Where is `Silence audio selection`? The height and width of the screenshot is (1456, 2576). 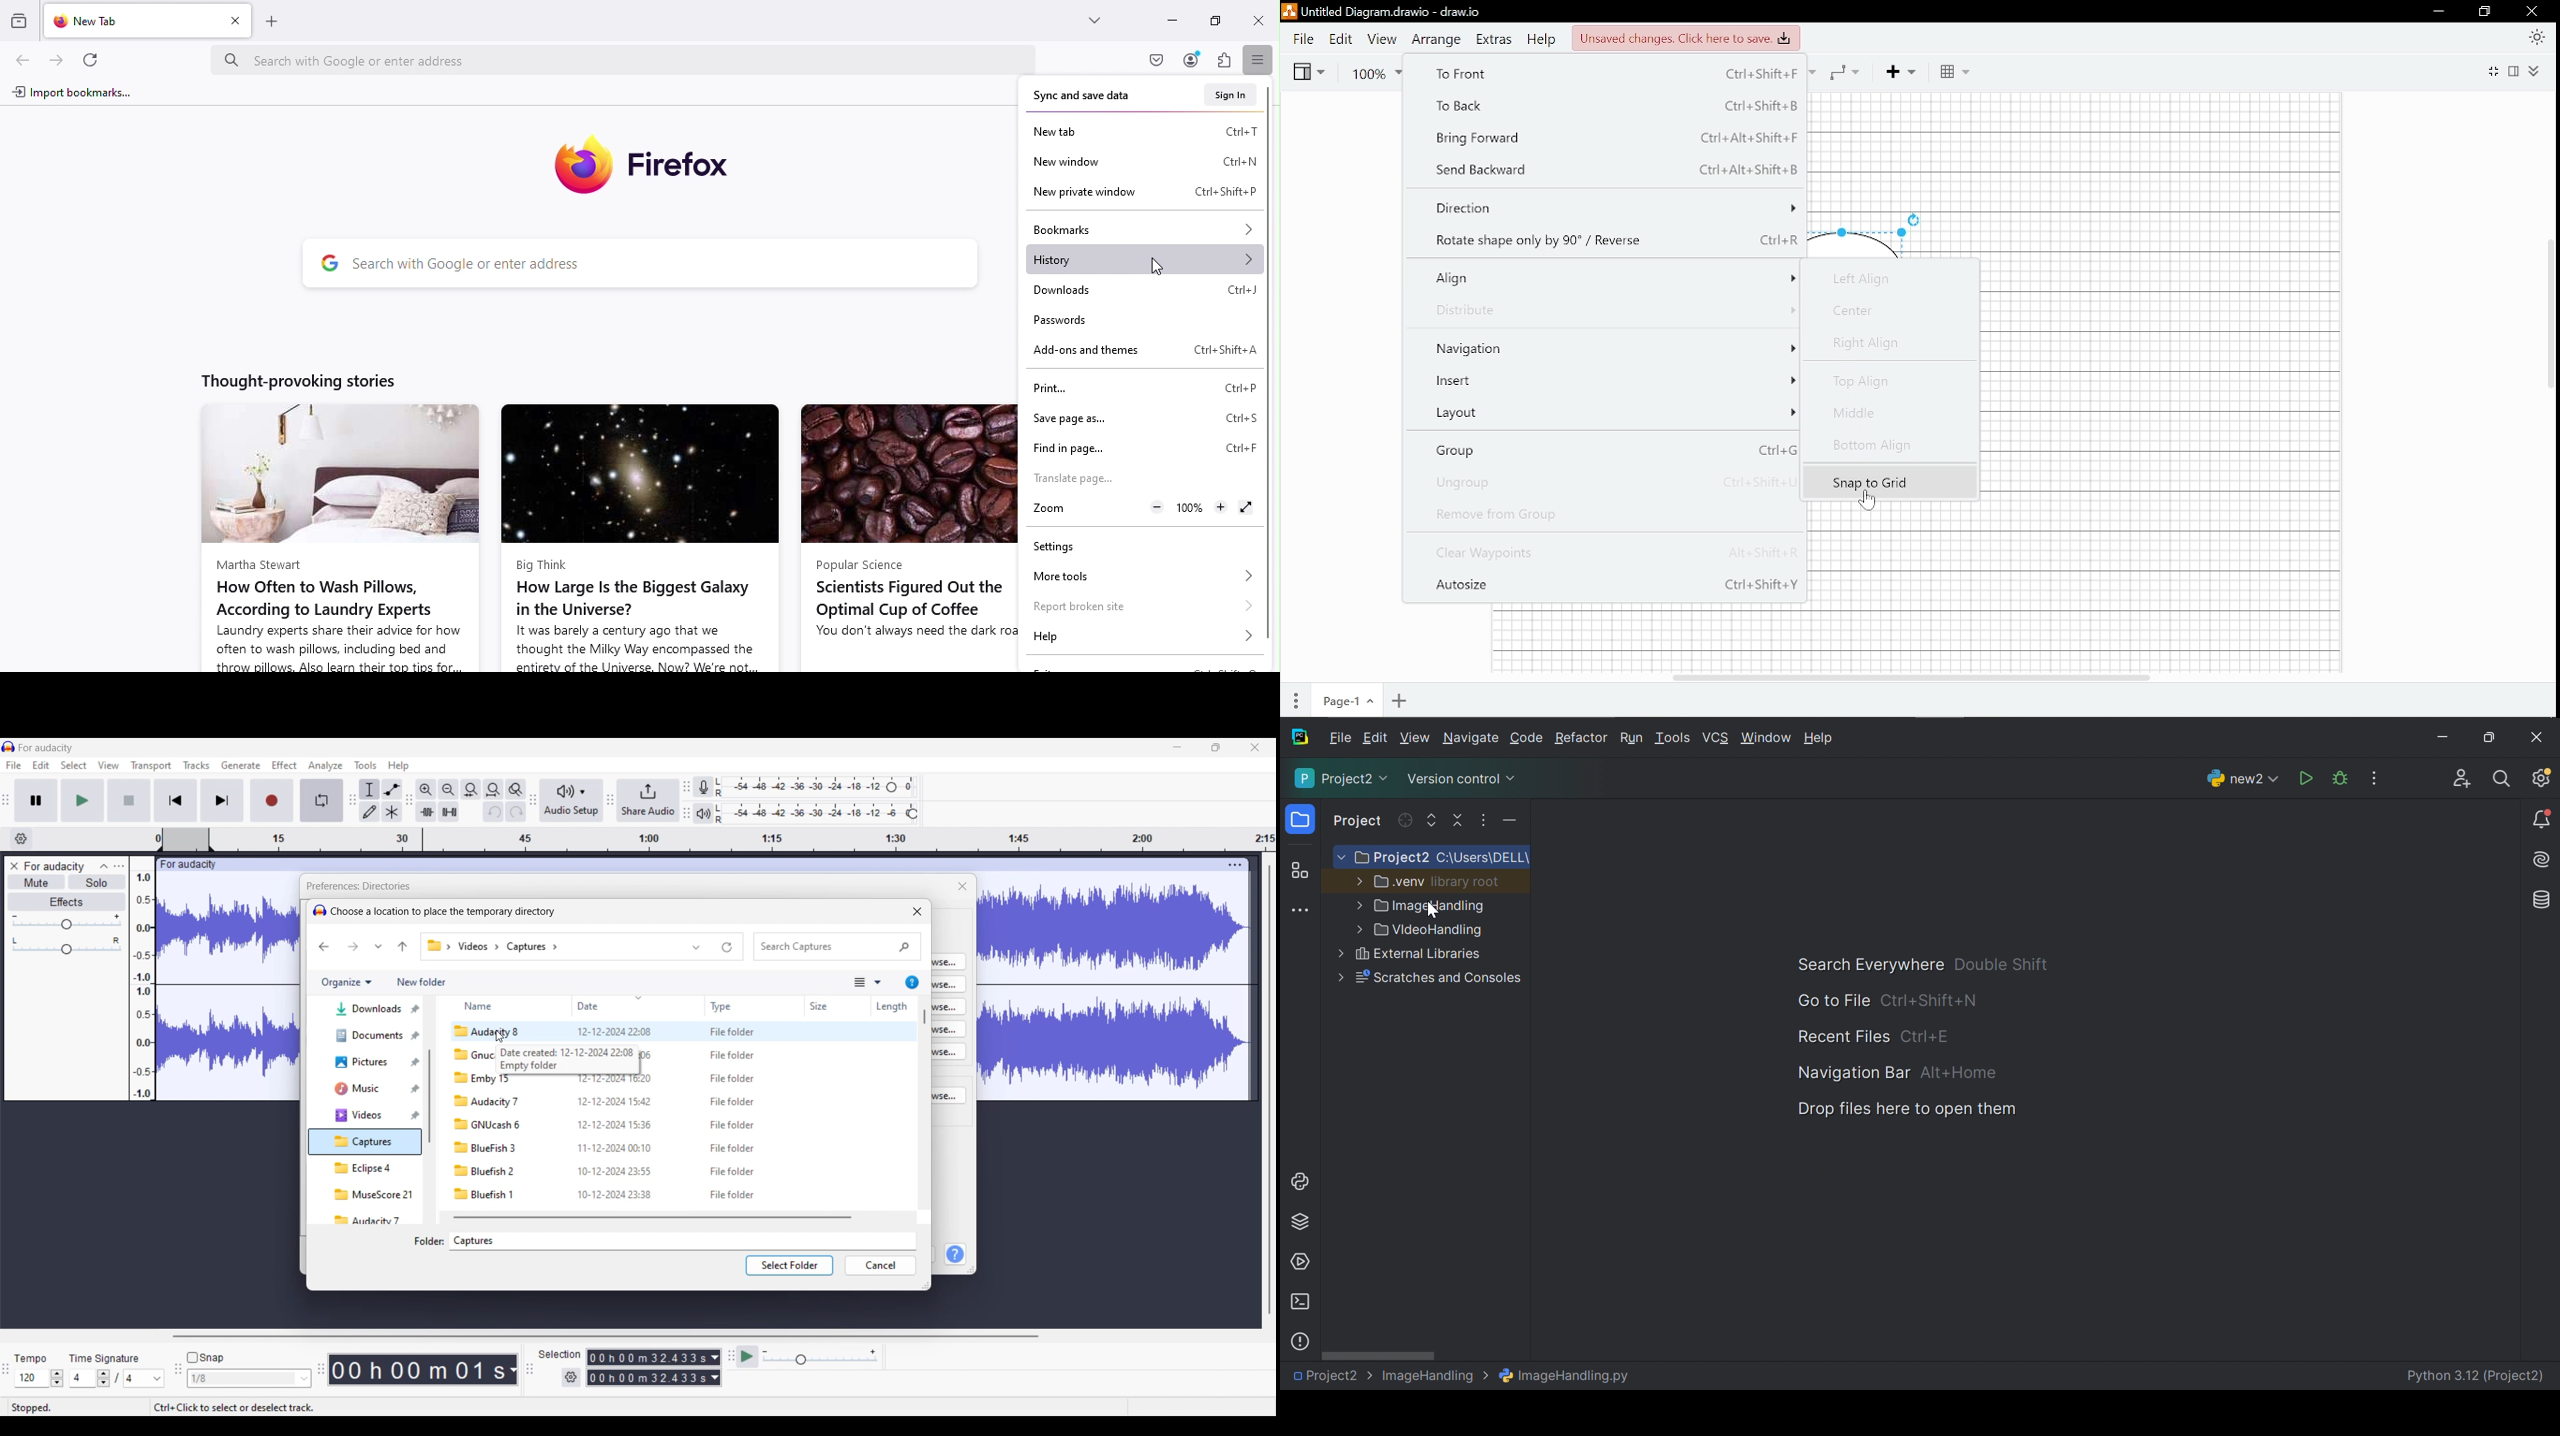
Silence audio selection is located at coordinates (449, 812).